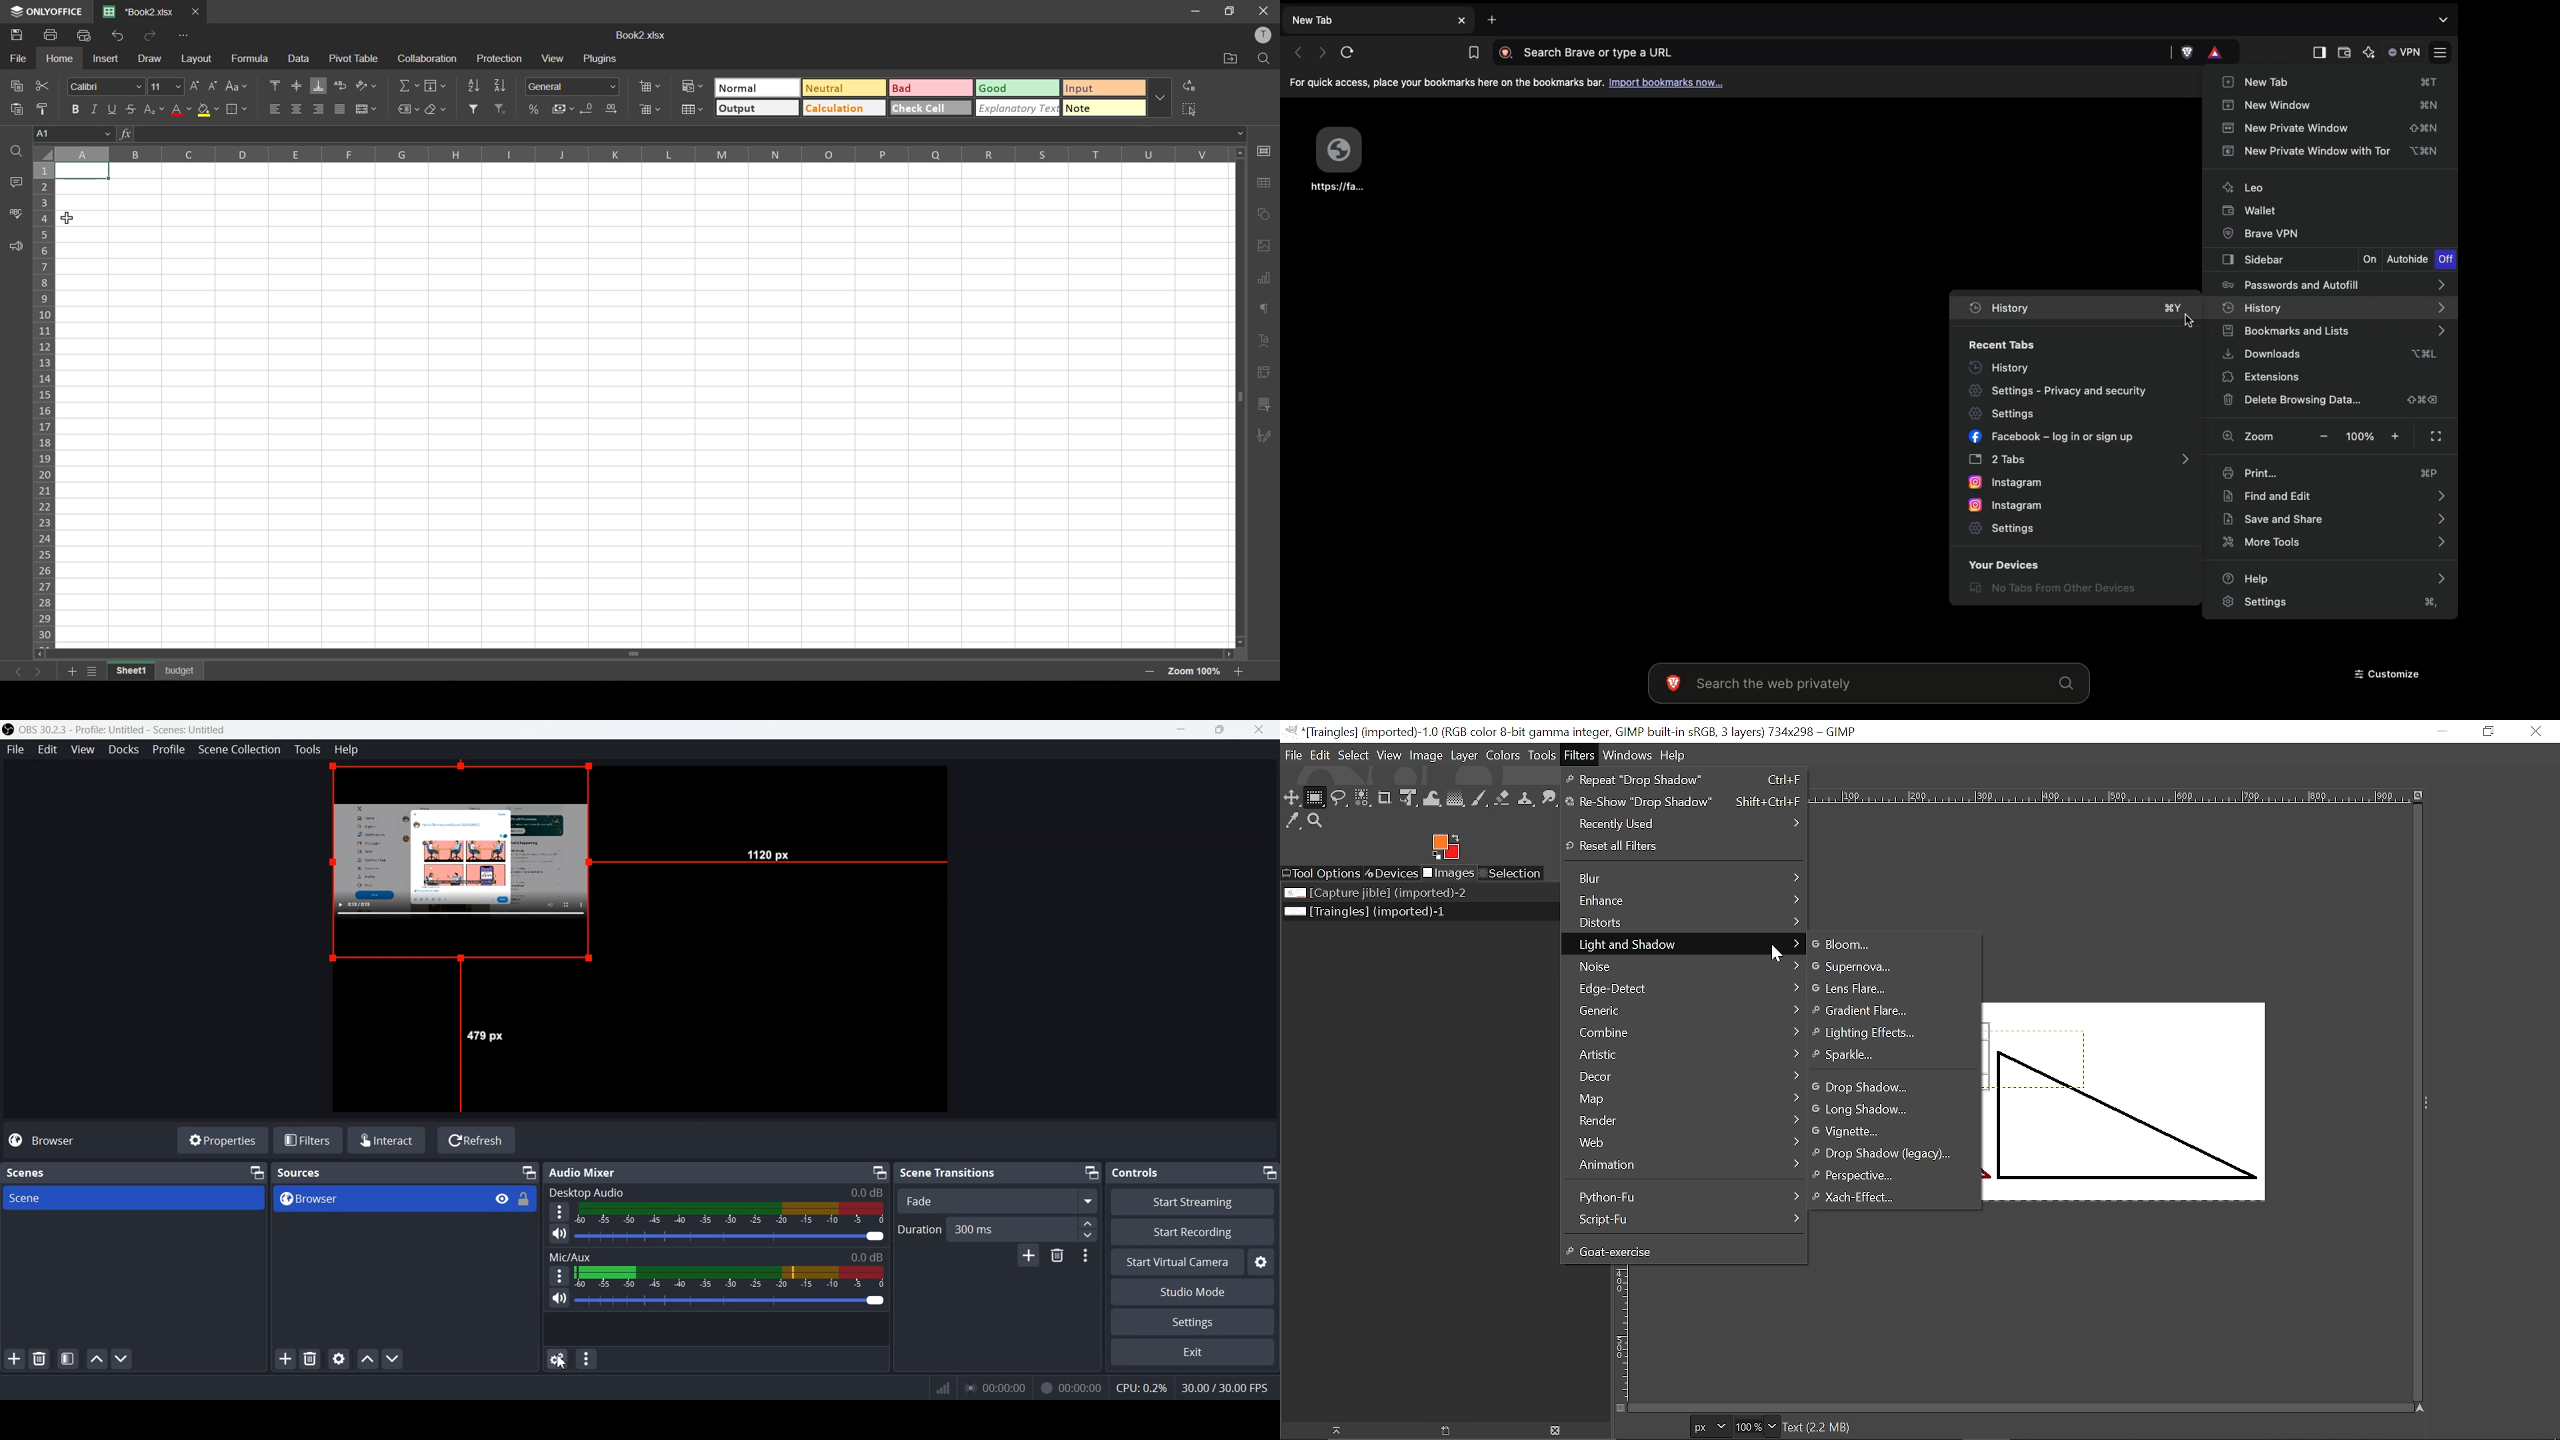  I want to click on increment size, so click(193, 87).